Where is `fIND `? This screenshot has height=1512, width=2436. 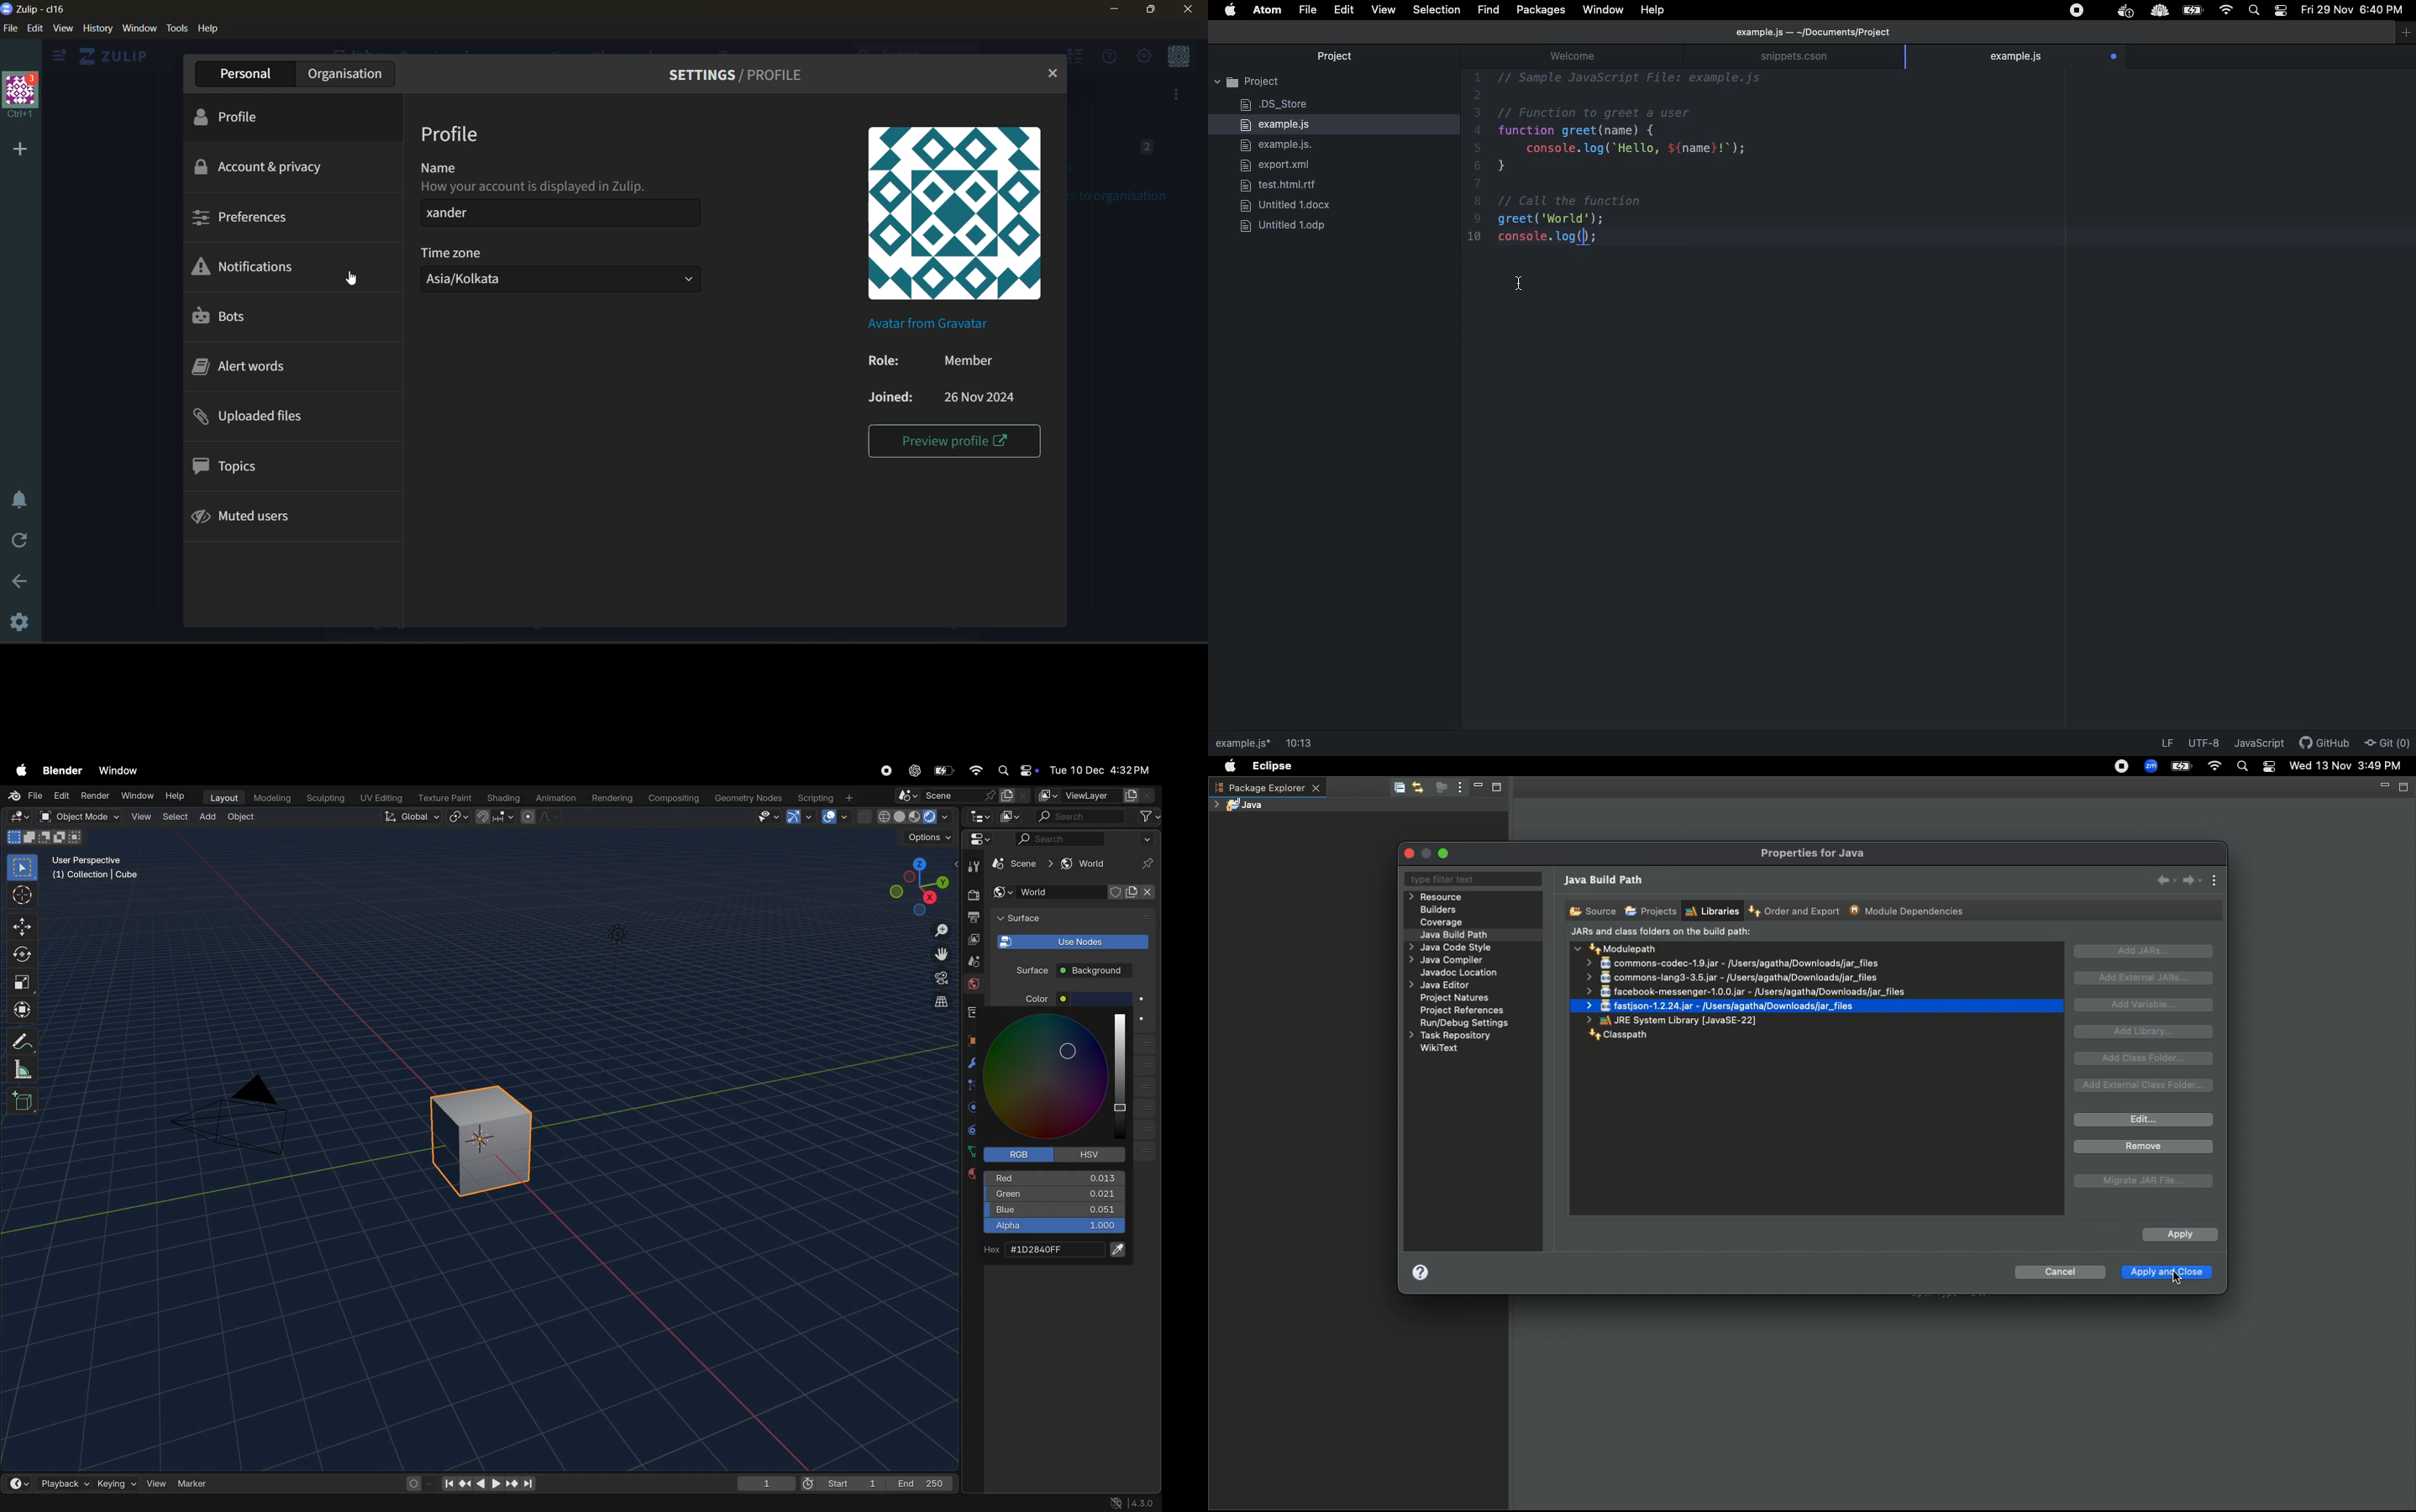 fIND  is located at coordinates (1488, 9).